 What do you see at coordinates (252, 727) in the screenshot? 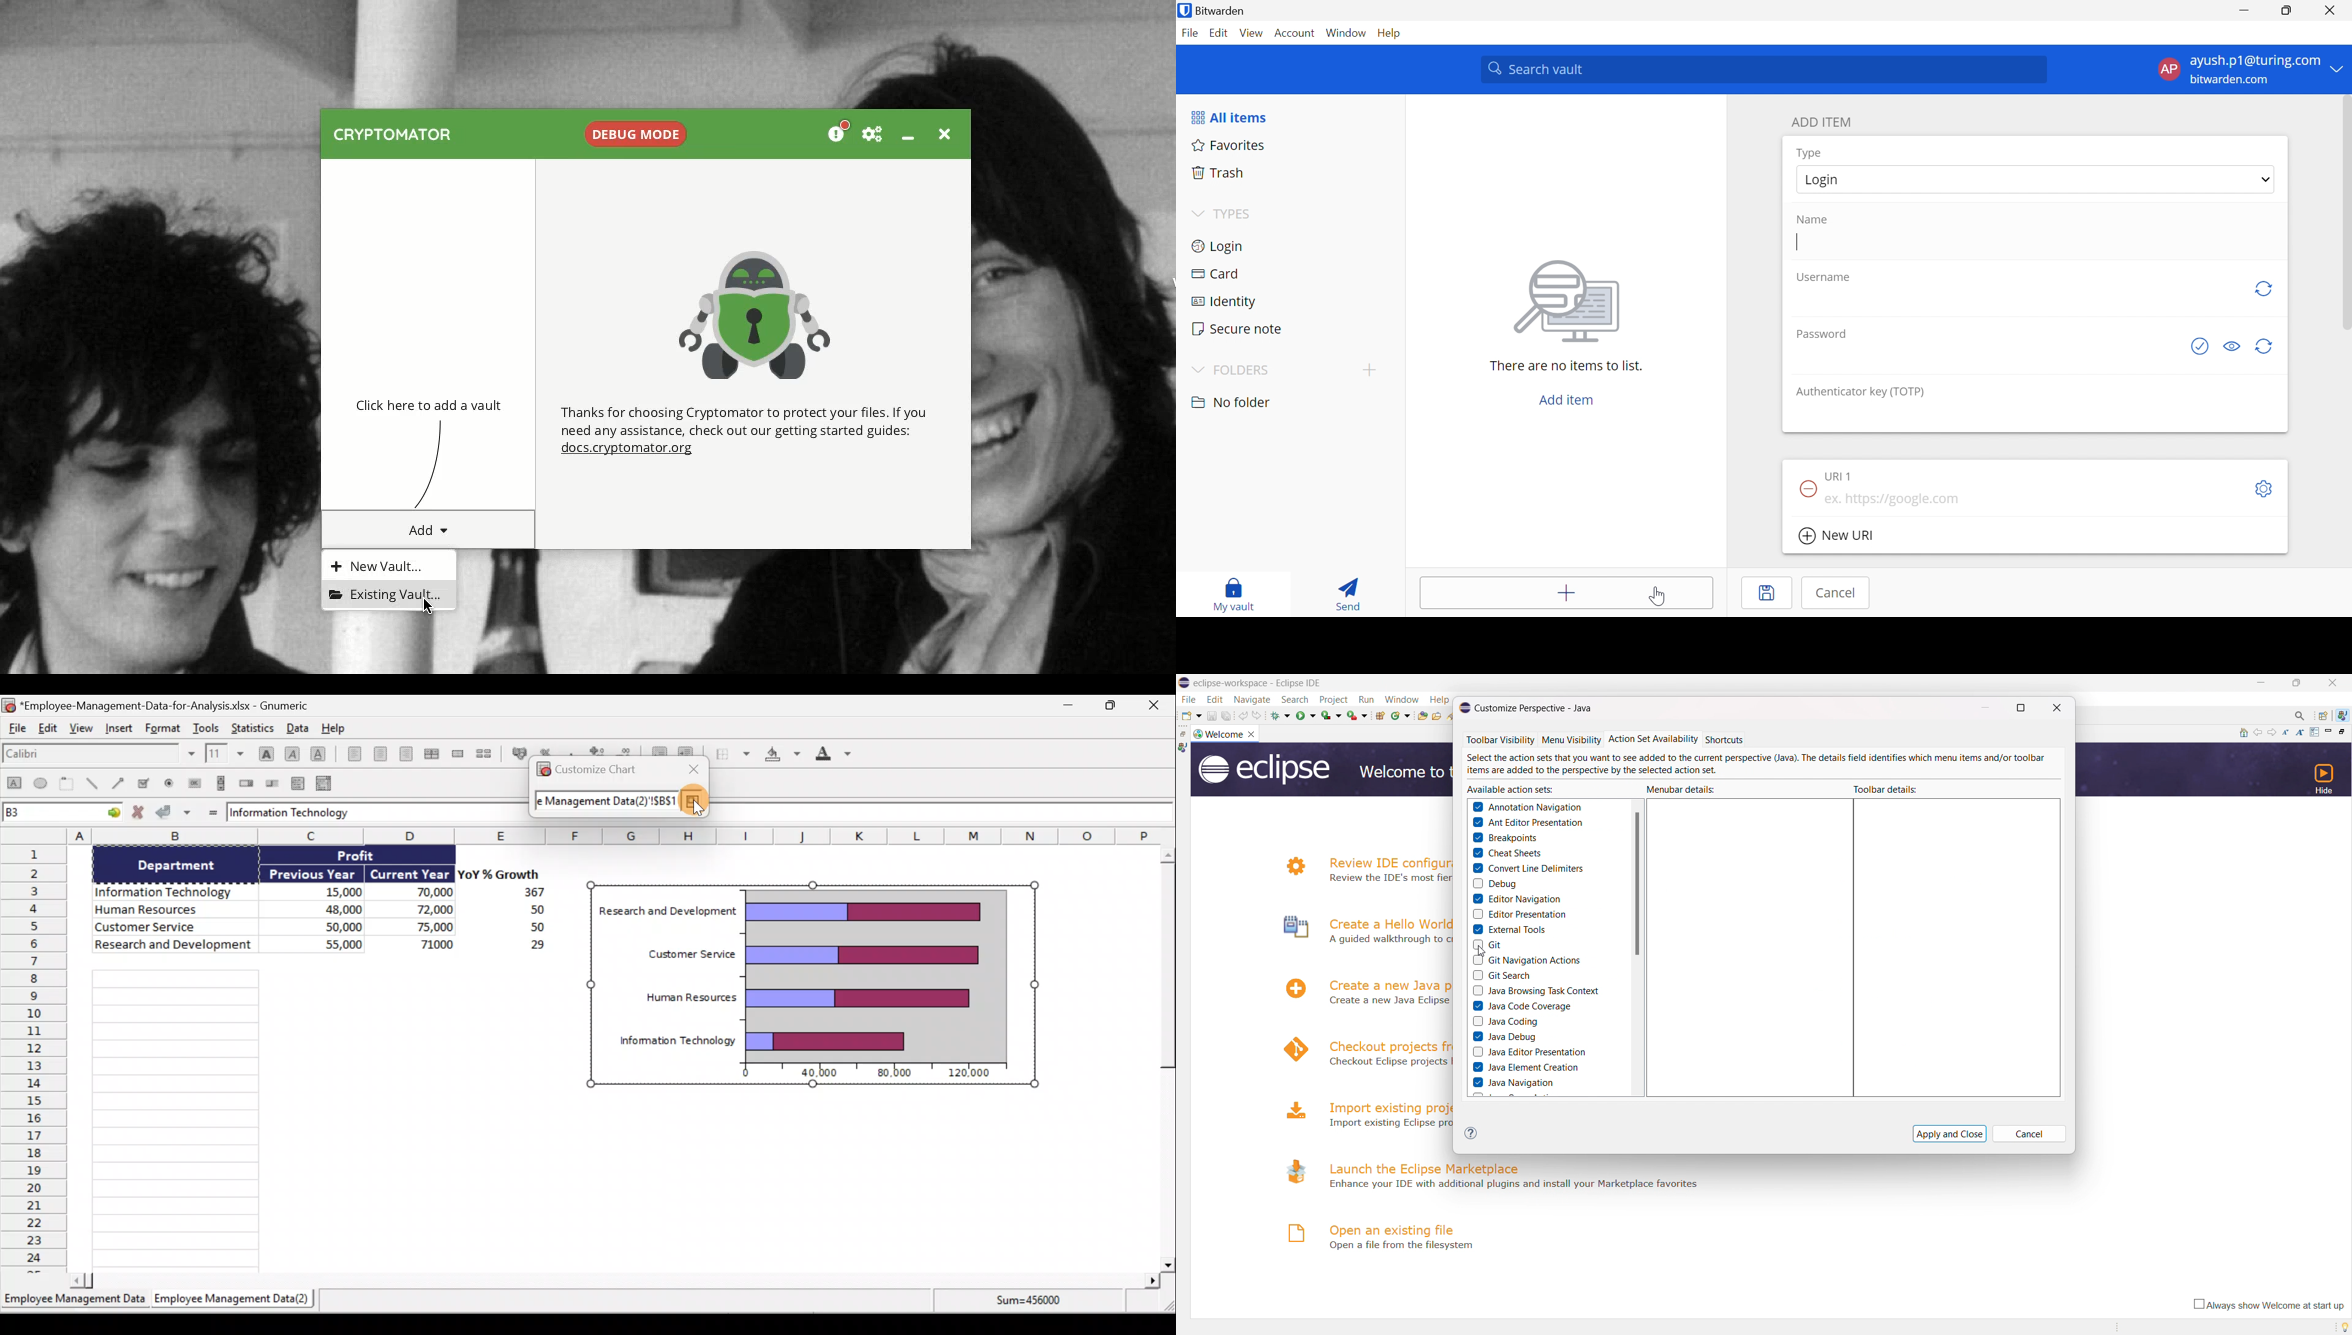
I see `Statistics` at bounding box center [252, 727].